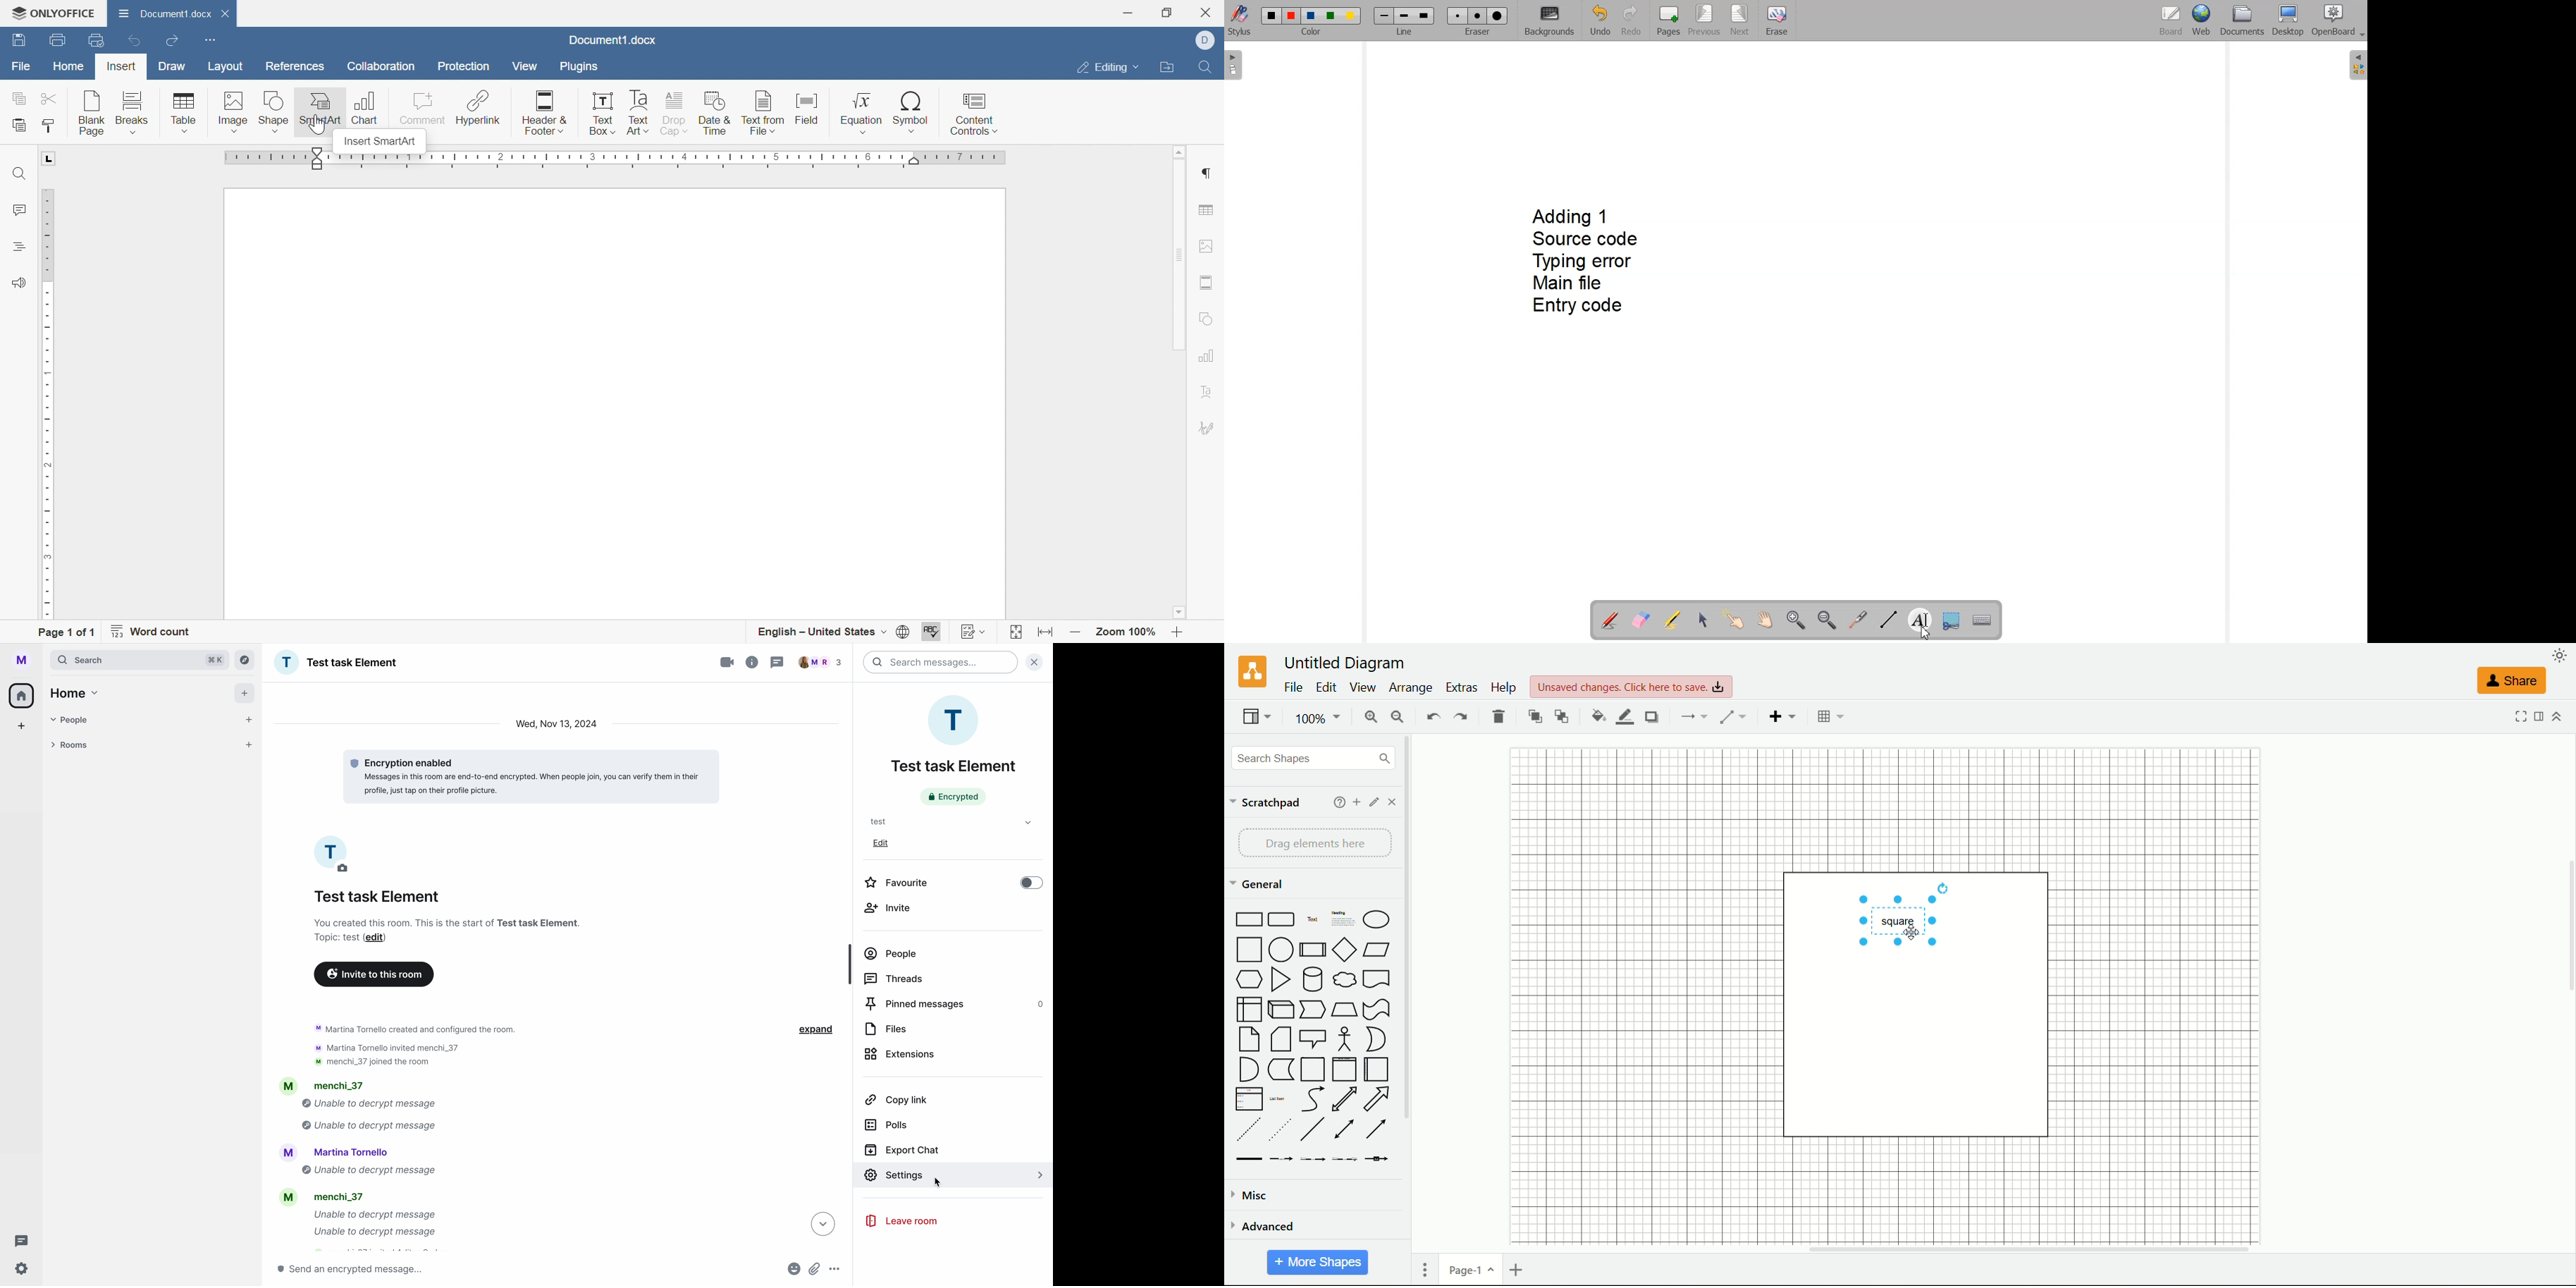 The image size is (2576, 1288). Describe the element at coordinates (1926, 634) in the screenshot. I see `Cursor` at that location.